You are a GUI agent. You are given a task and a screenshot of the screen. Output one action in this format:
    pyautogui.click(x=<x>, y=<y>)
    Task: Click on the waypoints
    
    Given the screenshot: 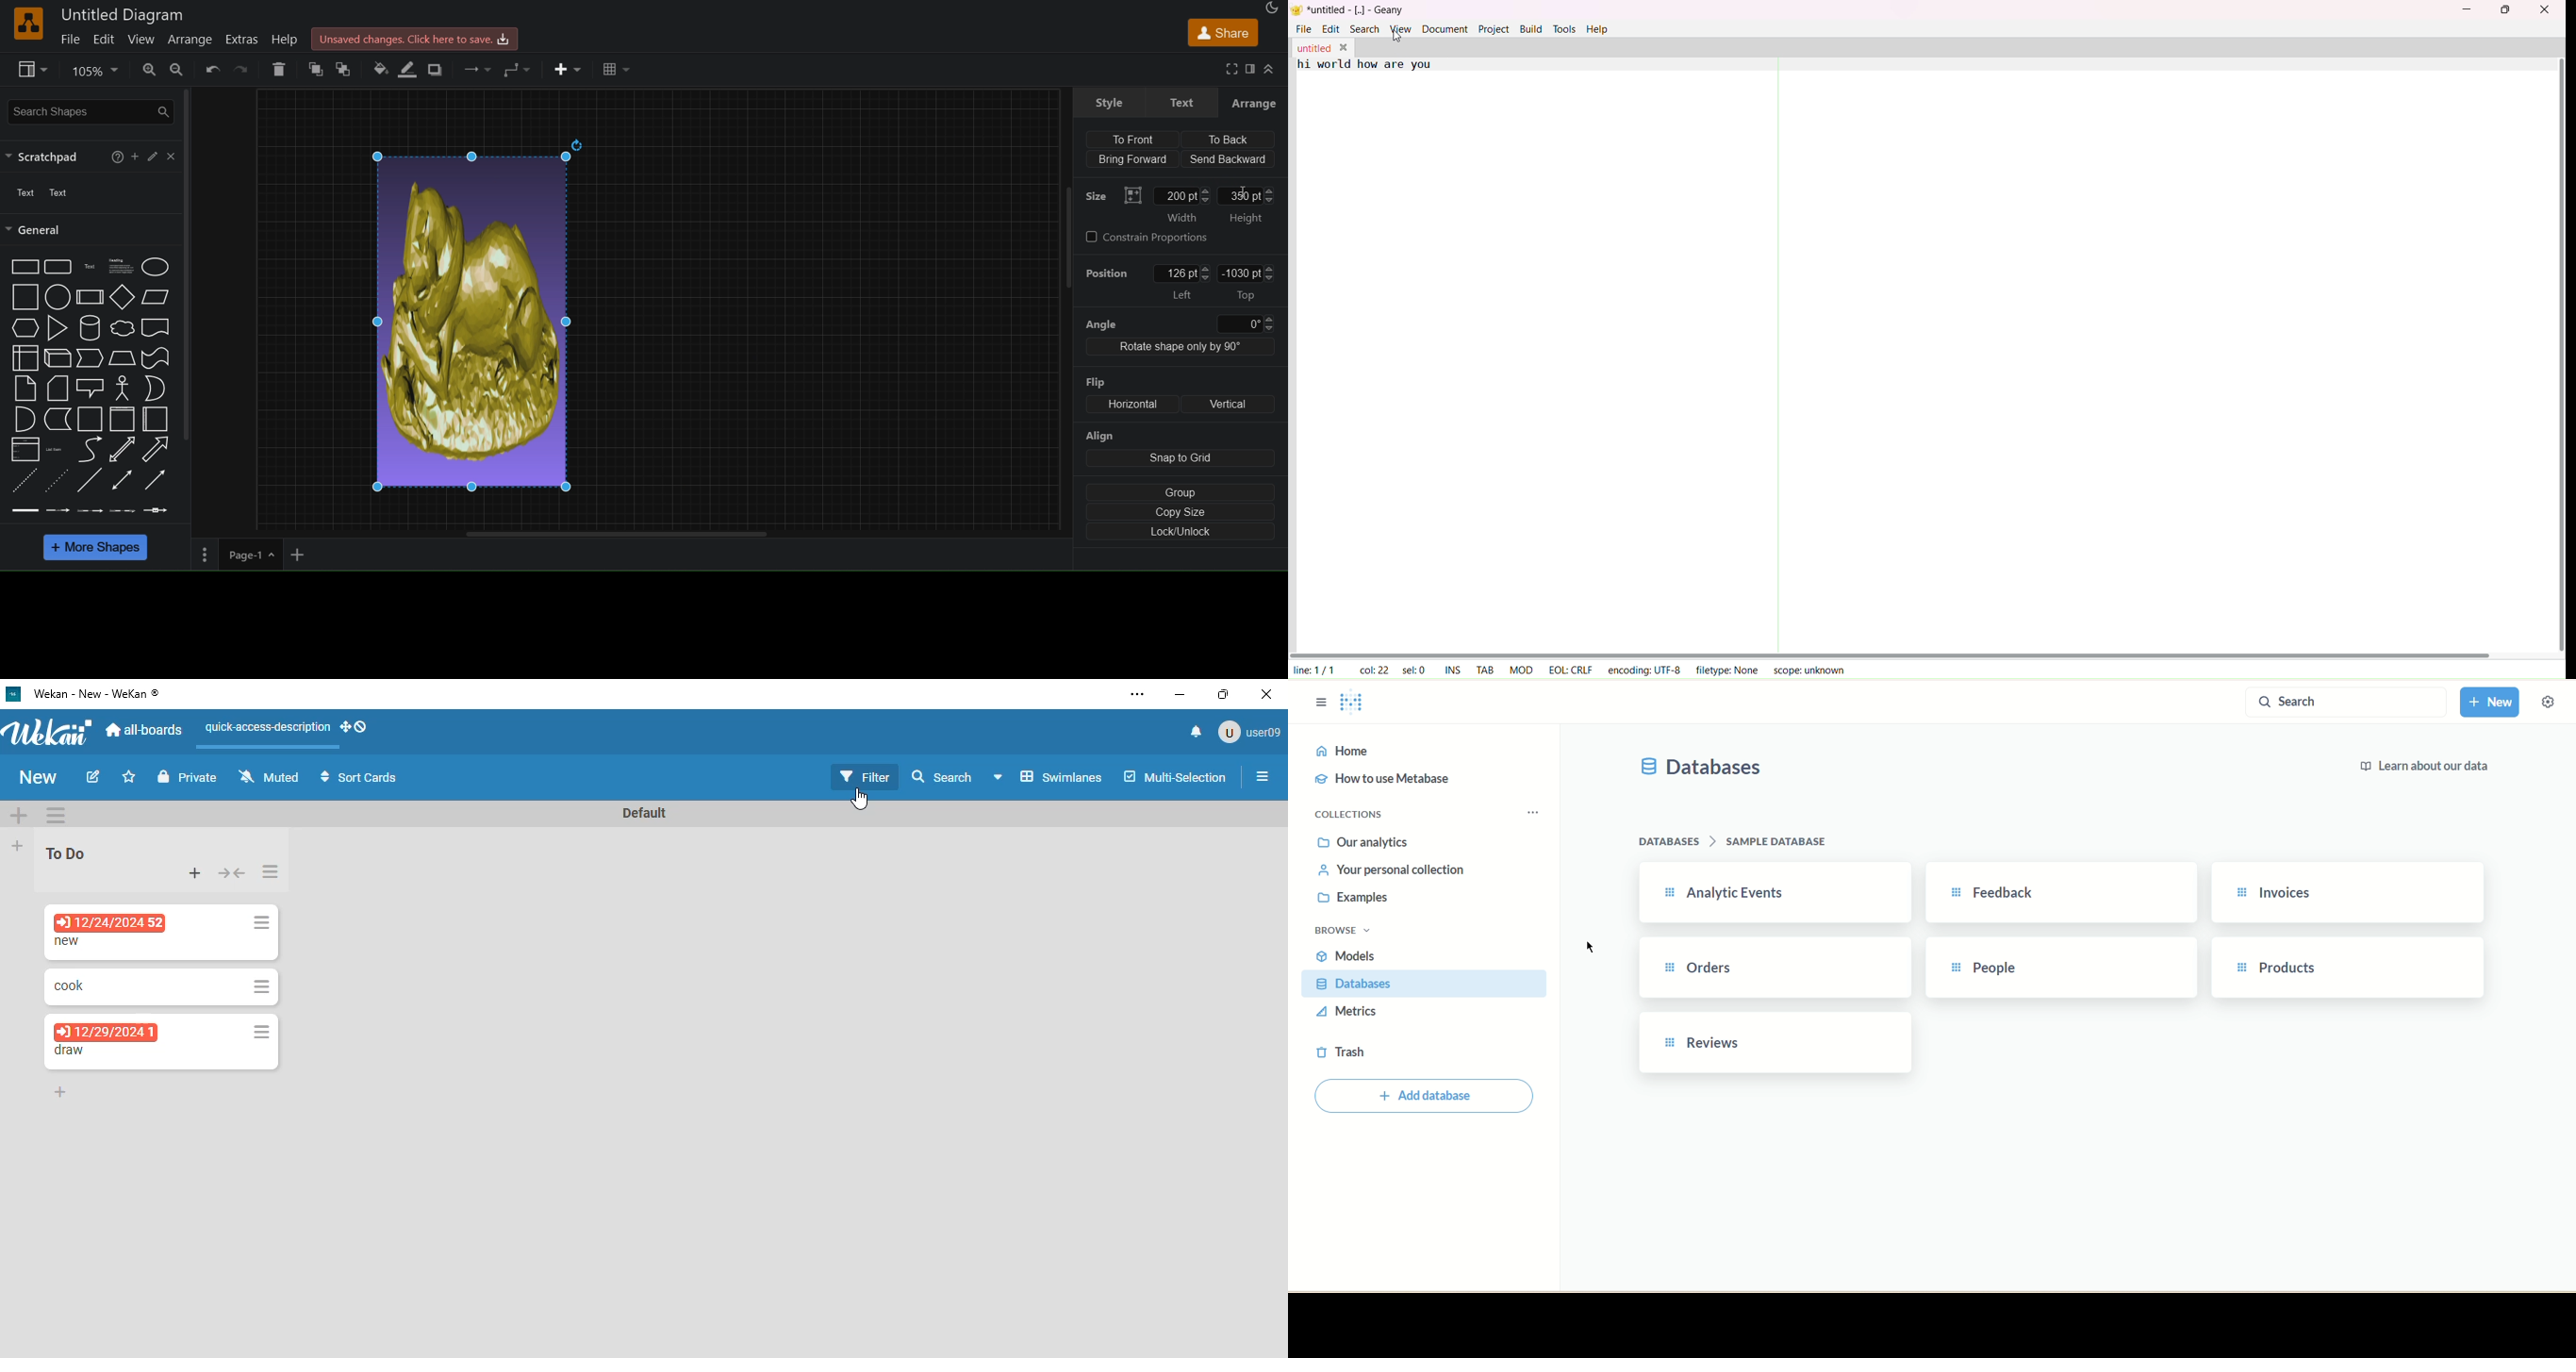 What is the action you would take?
    pyautogui.click(x=476, y=70)
    